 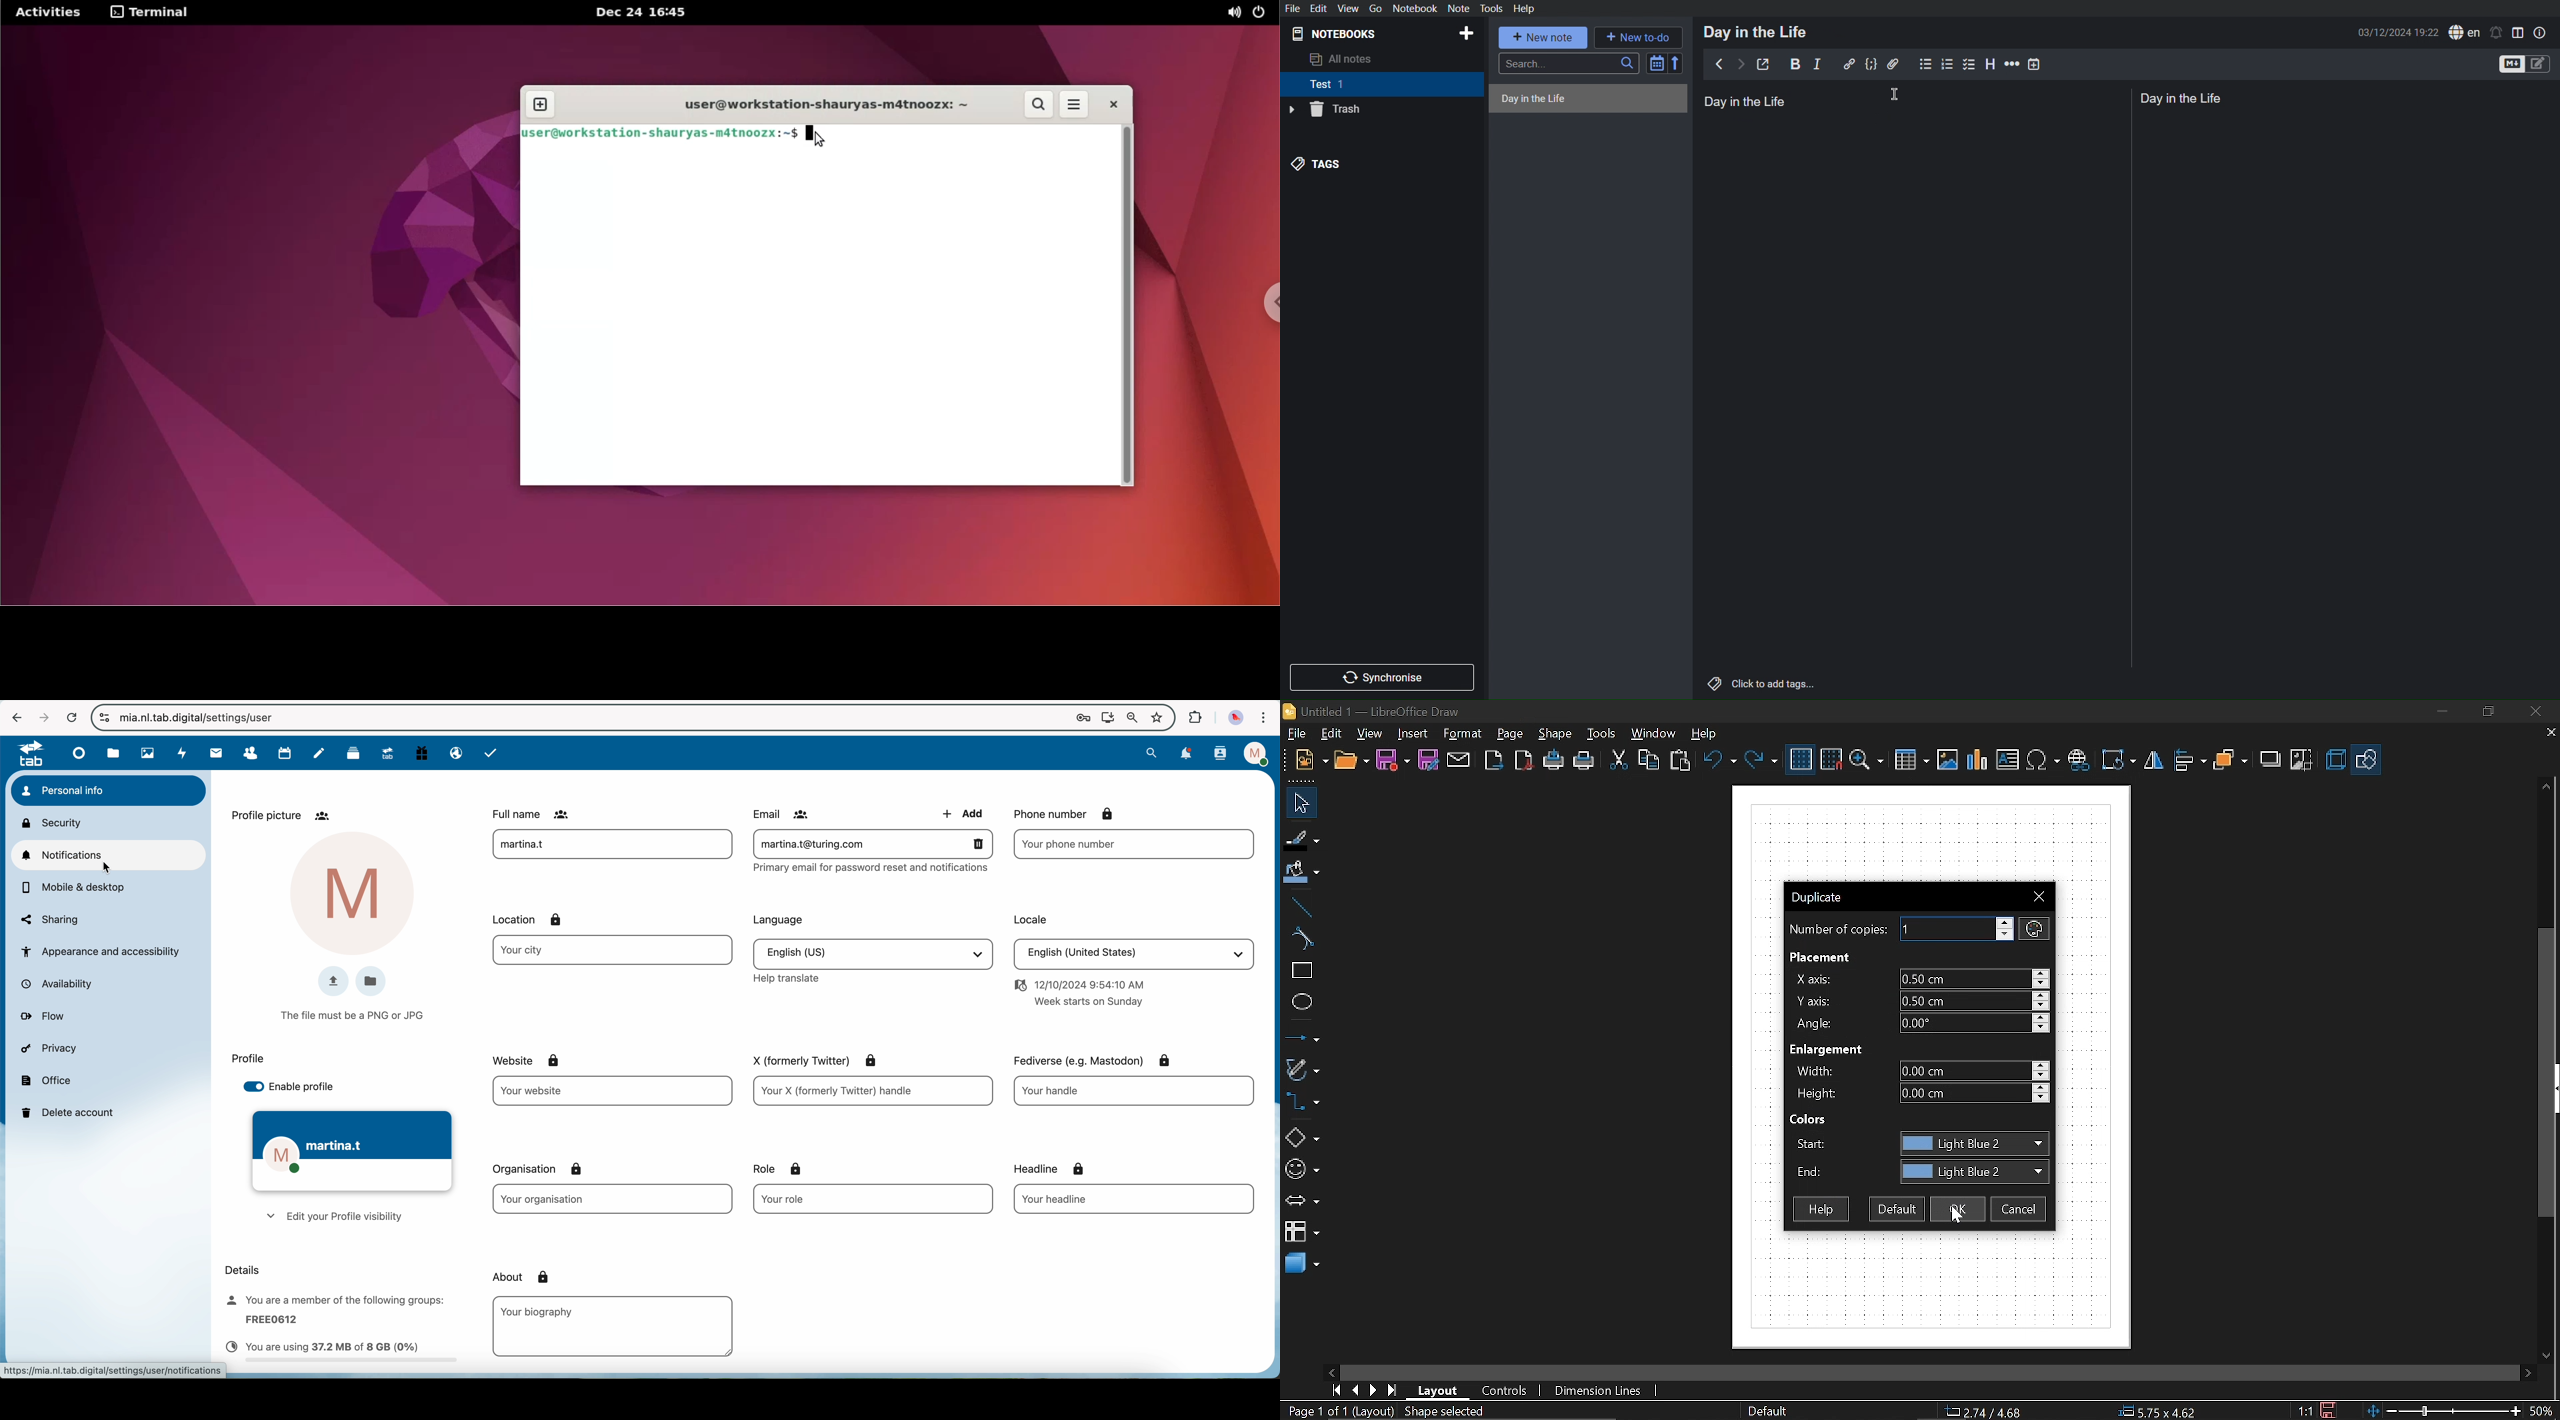 I want to click on Insert image, so click(x=1947, y=760).